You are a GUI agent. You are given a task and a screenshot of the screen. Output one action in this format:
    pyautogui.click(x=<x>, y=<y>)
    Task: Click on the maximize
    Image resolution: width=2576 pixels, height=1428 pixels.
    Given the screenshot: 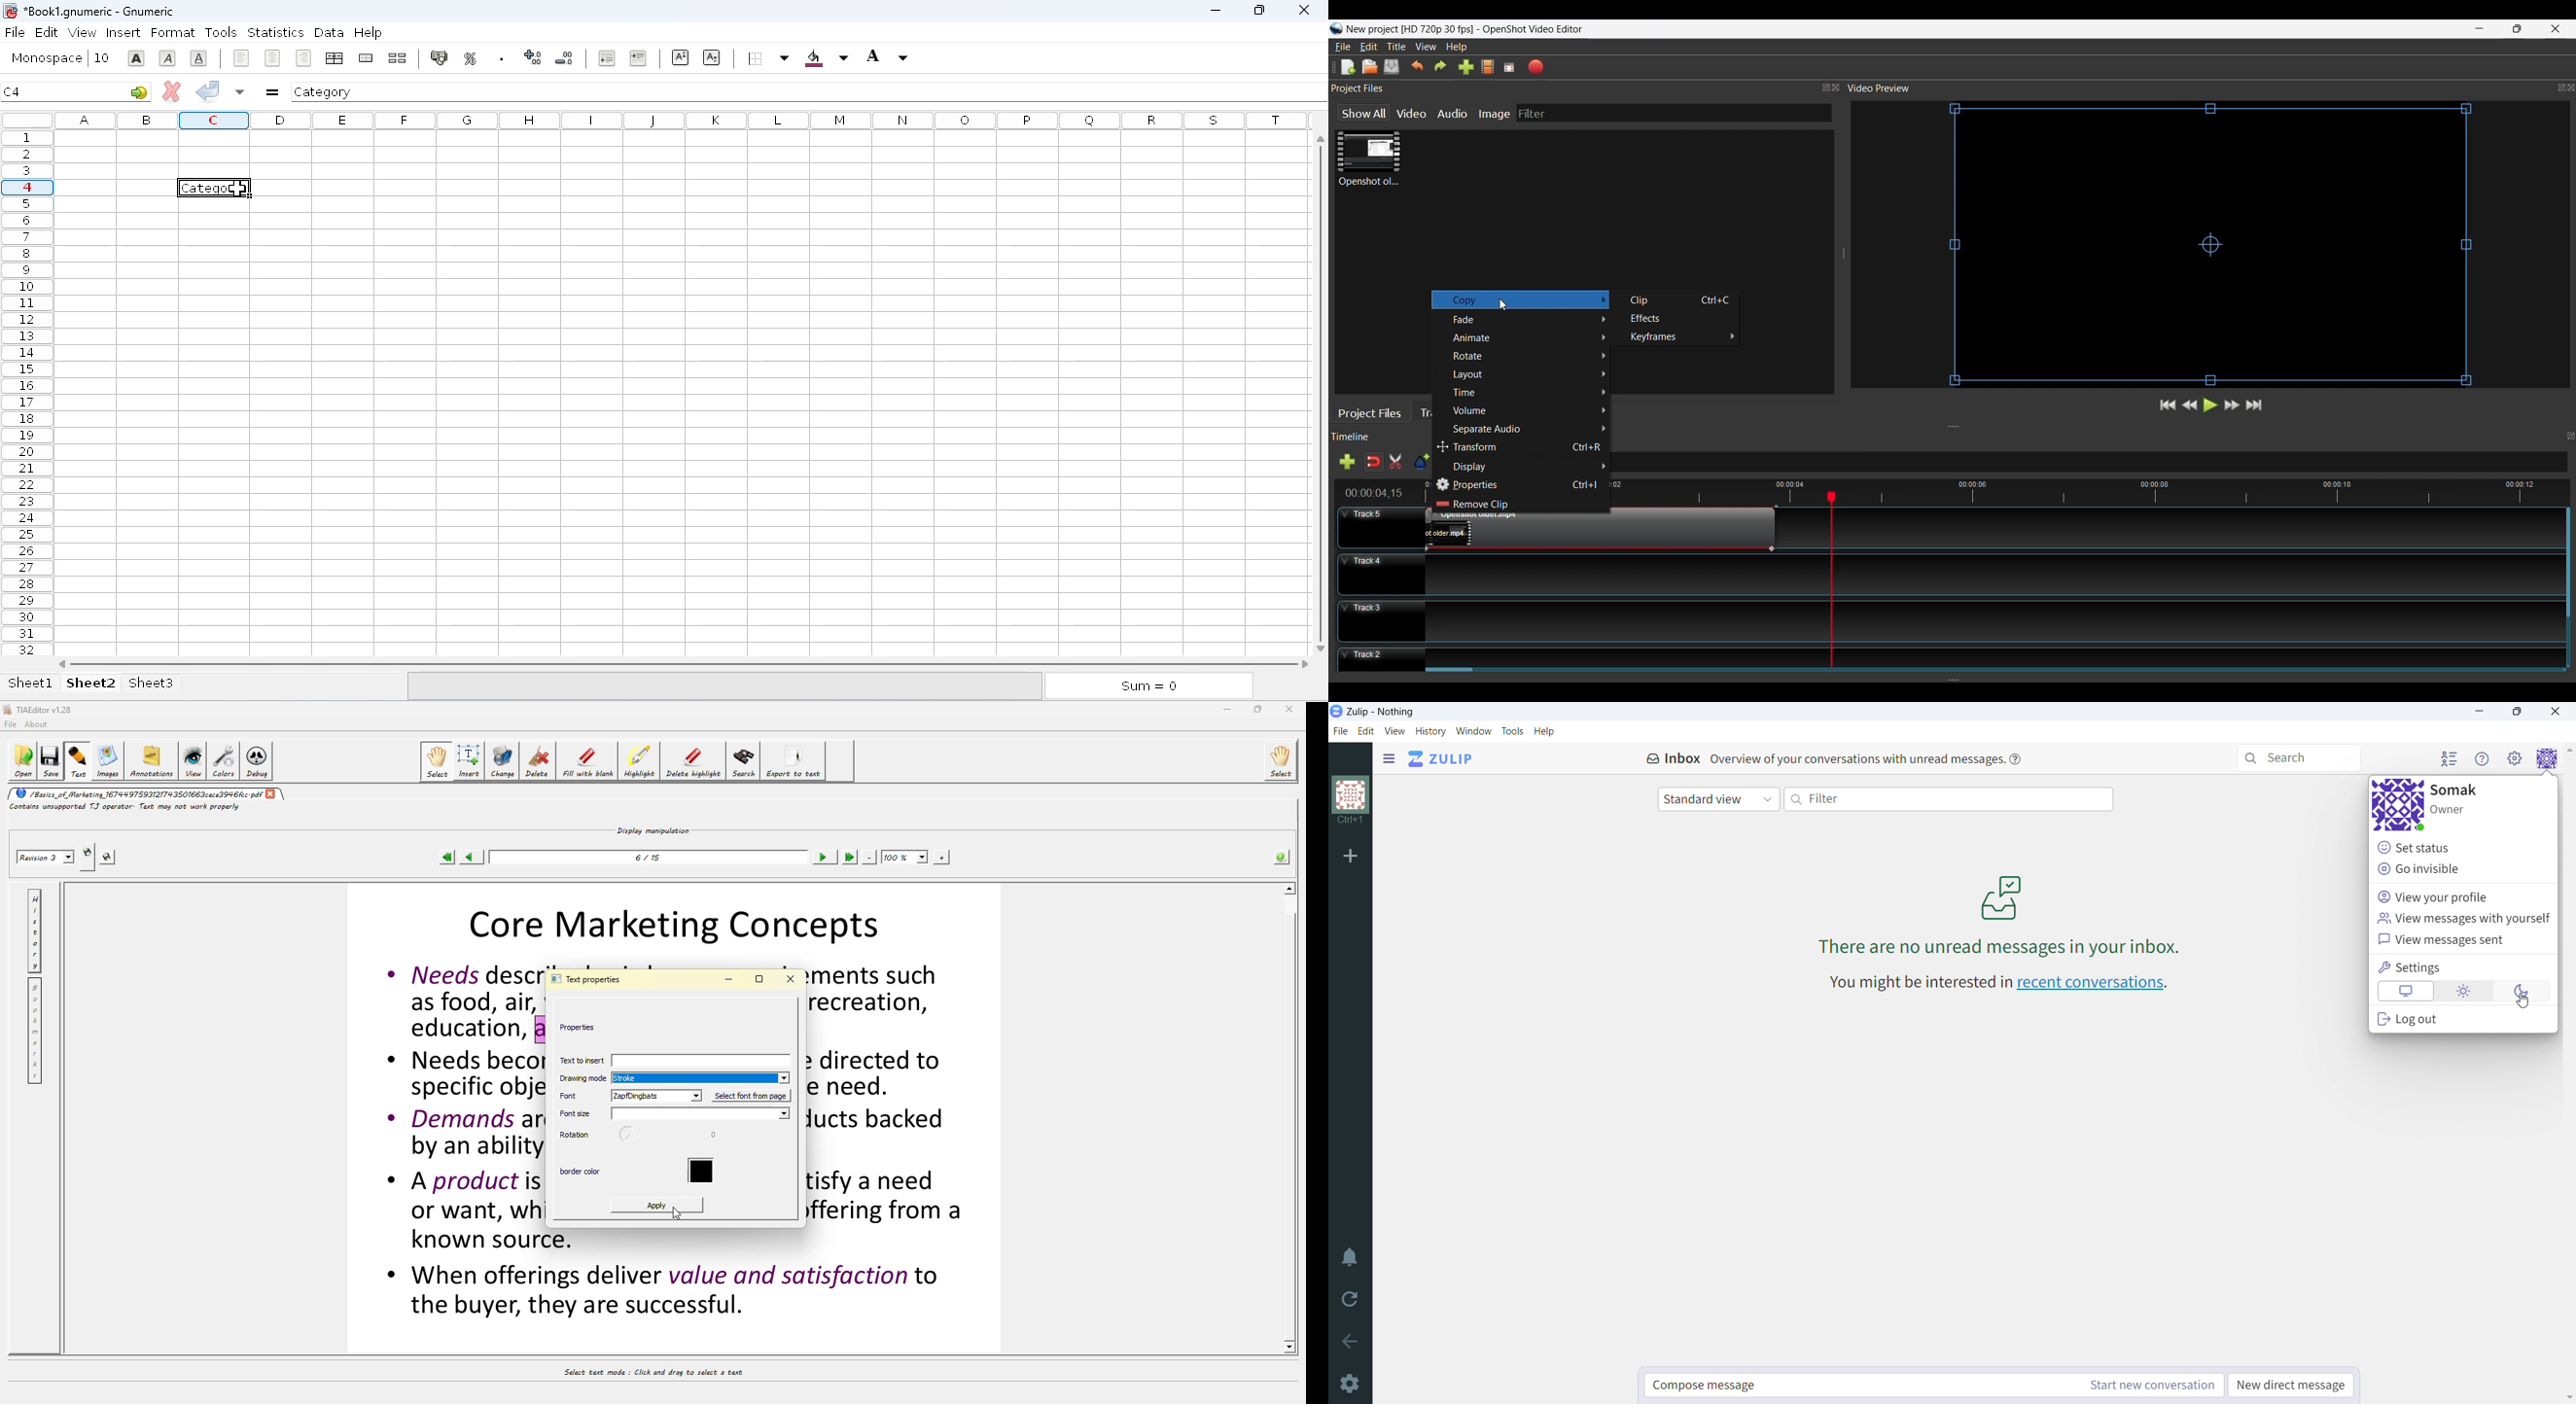 What is the action you would take?
    pyautogui.click(x=2520, y=712)
    